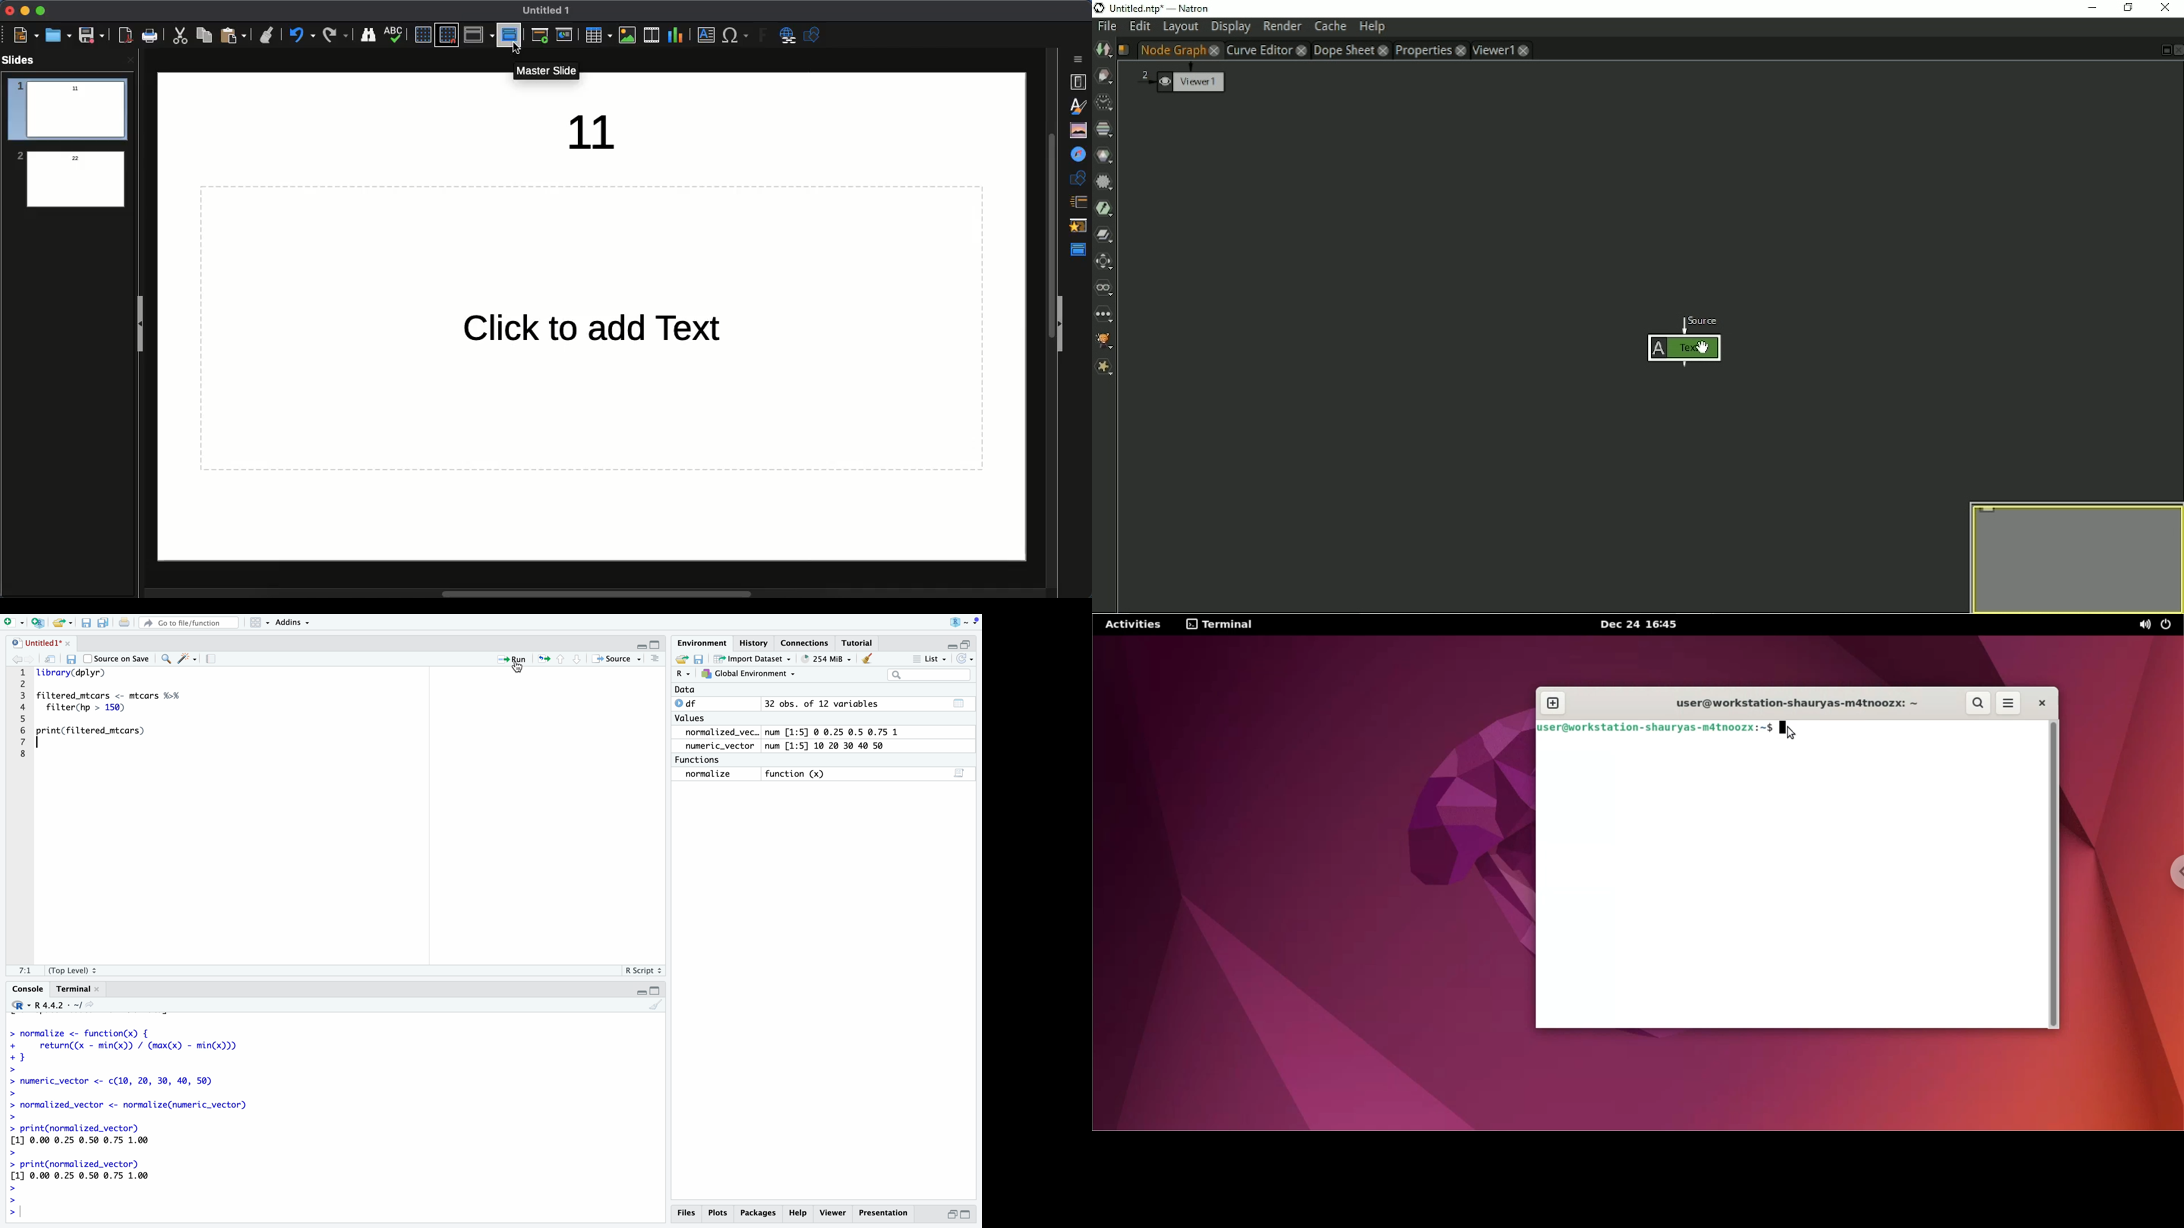 Image resolution: width=2184 pixels, height=1232 pixels. Describe the element at coordinates (790, 36) in the screenshot. I see `Hyperlink` at that location.